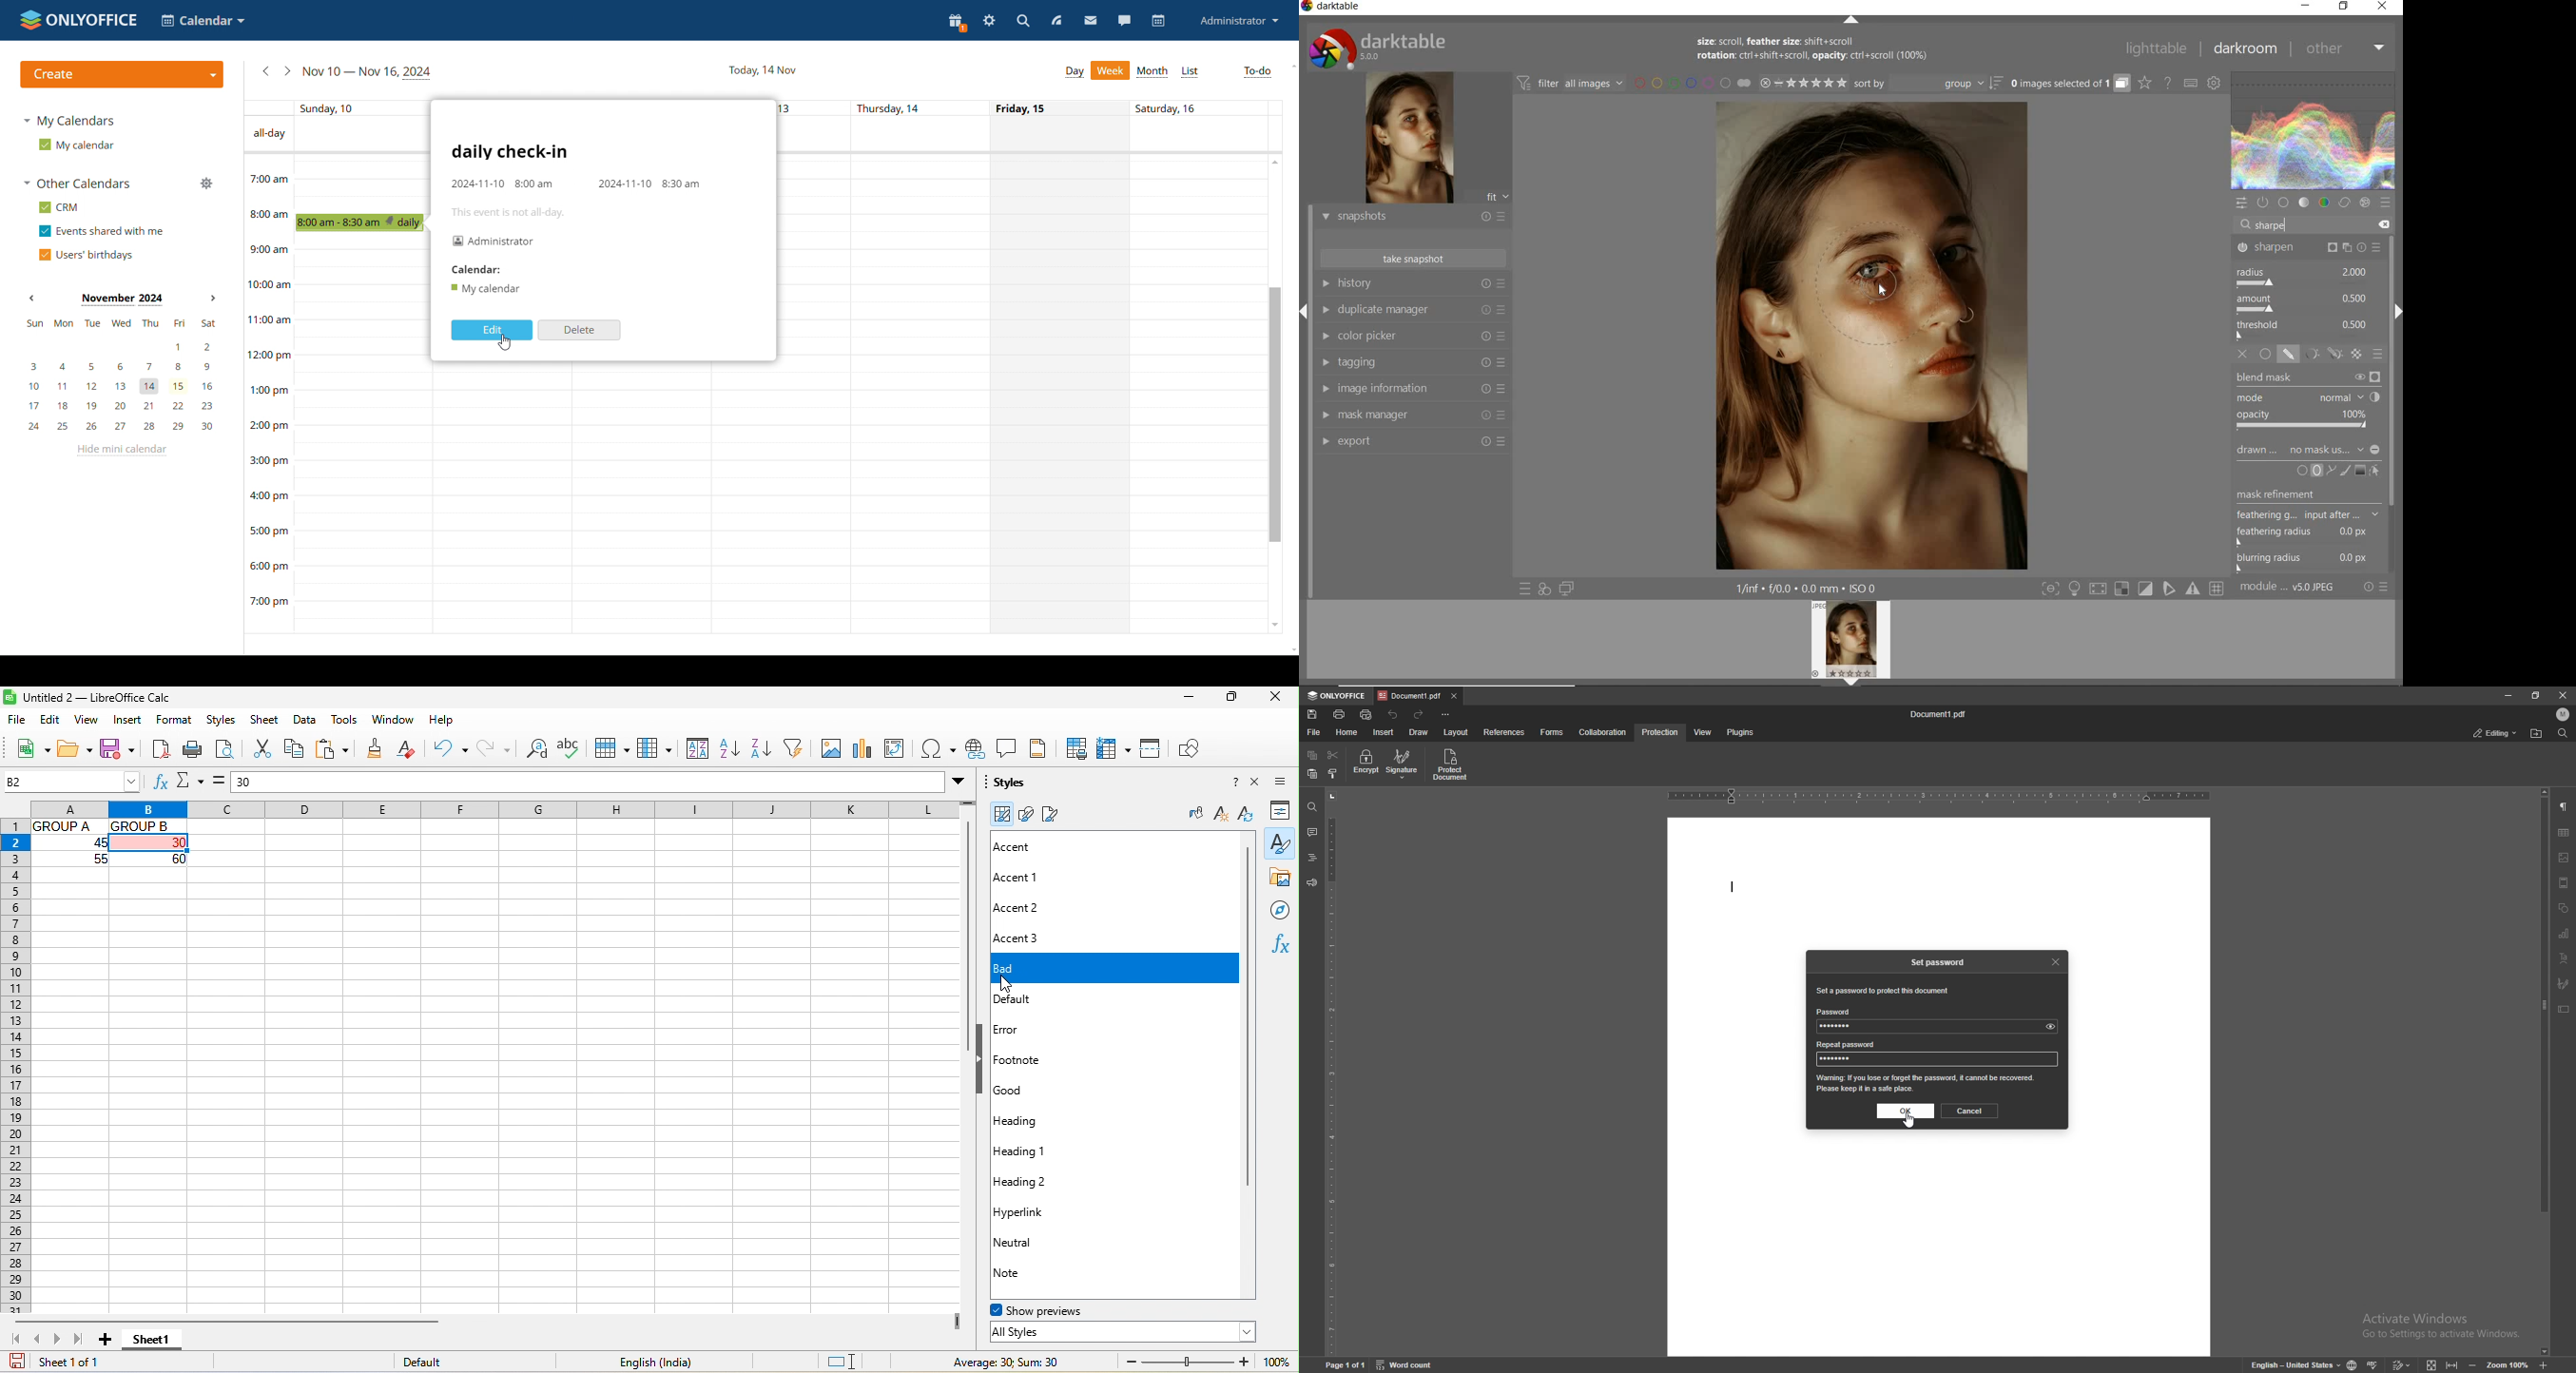 This screenshot has width=2576, height=1400. What do you see at coordinates (1366, 764) in the screenshot?
I see `encrypt` at bounding box center [1366, 764].